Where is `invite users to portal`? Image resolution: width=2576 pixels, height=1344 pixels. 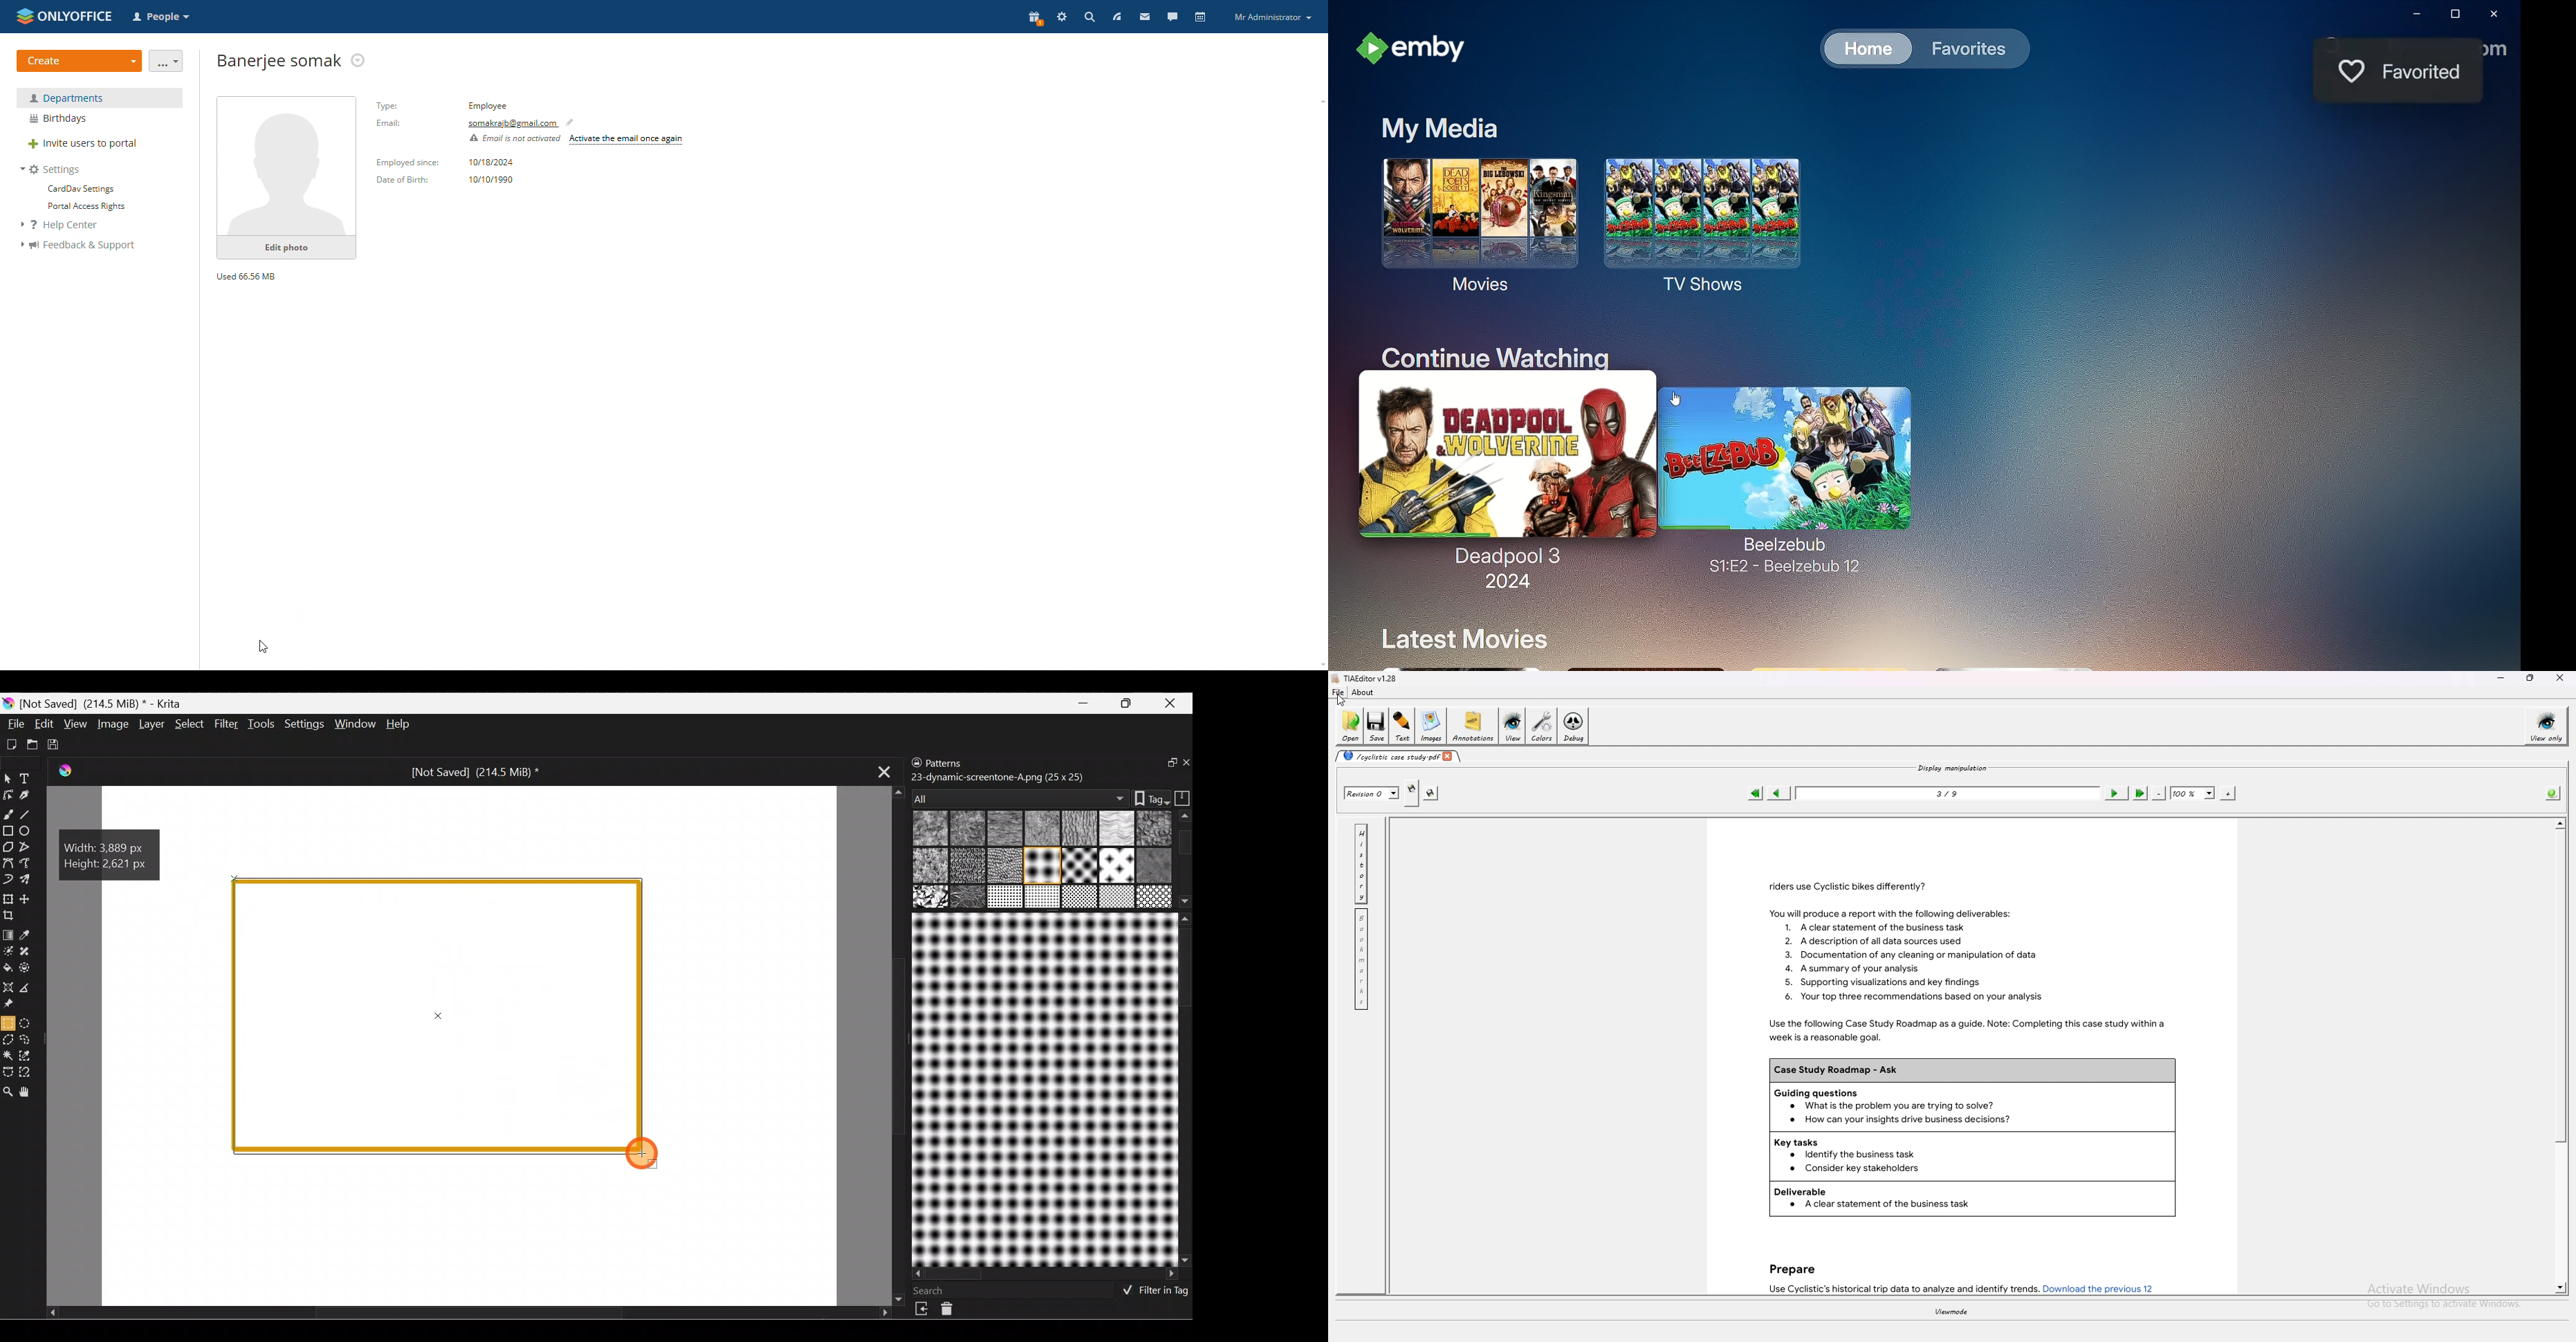
invite users to portal is located at coordinates (100, 145).